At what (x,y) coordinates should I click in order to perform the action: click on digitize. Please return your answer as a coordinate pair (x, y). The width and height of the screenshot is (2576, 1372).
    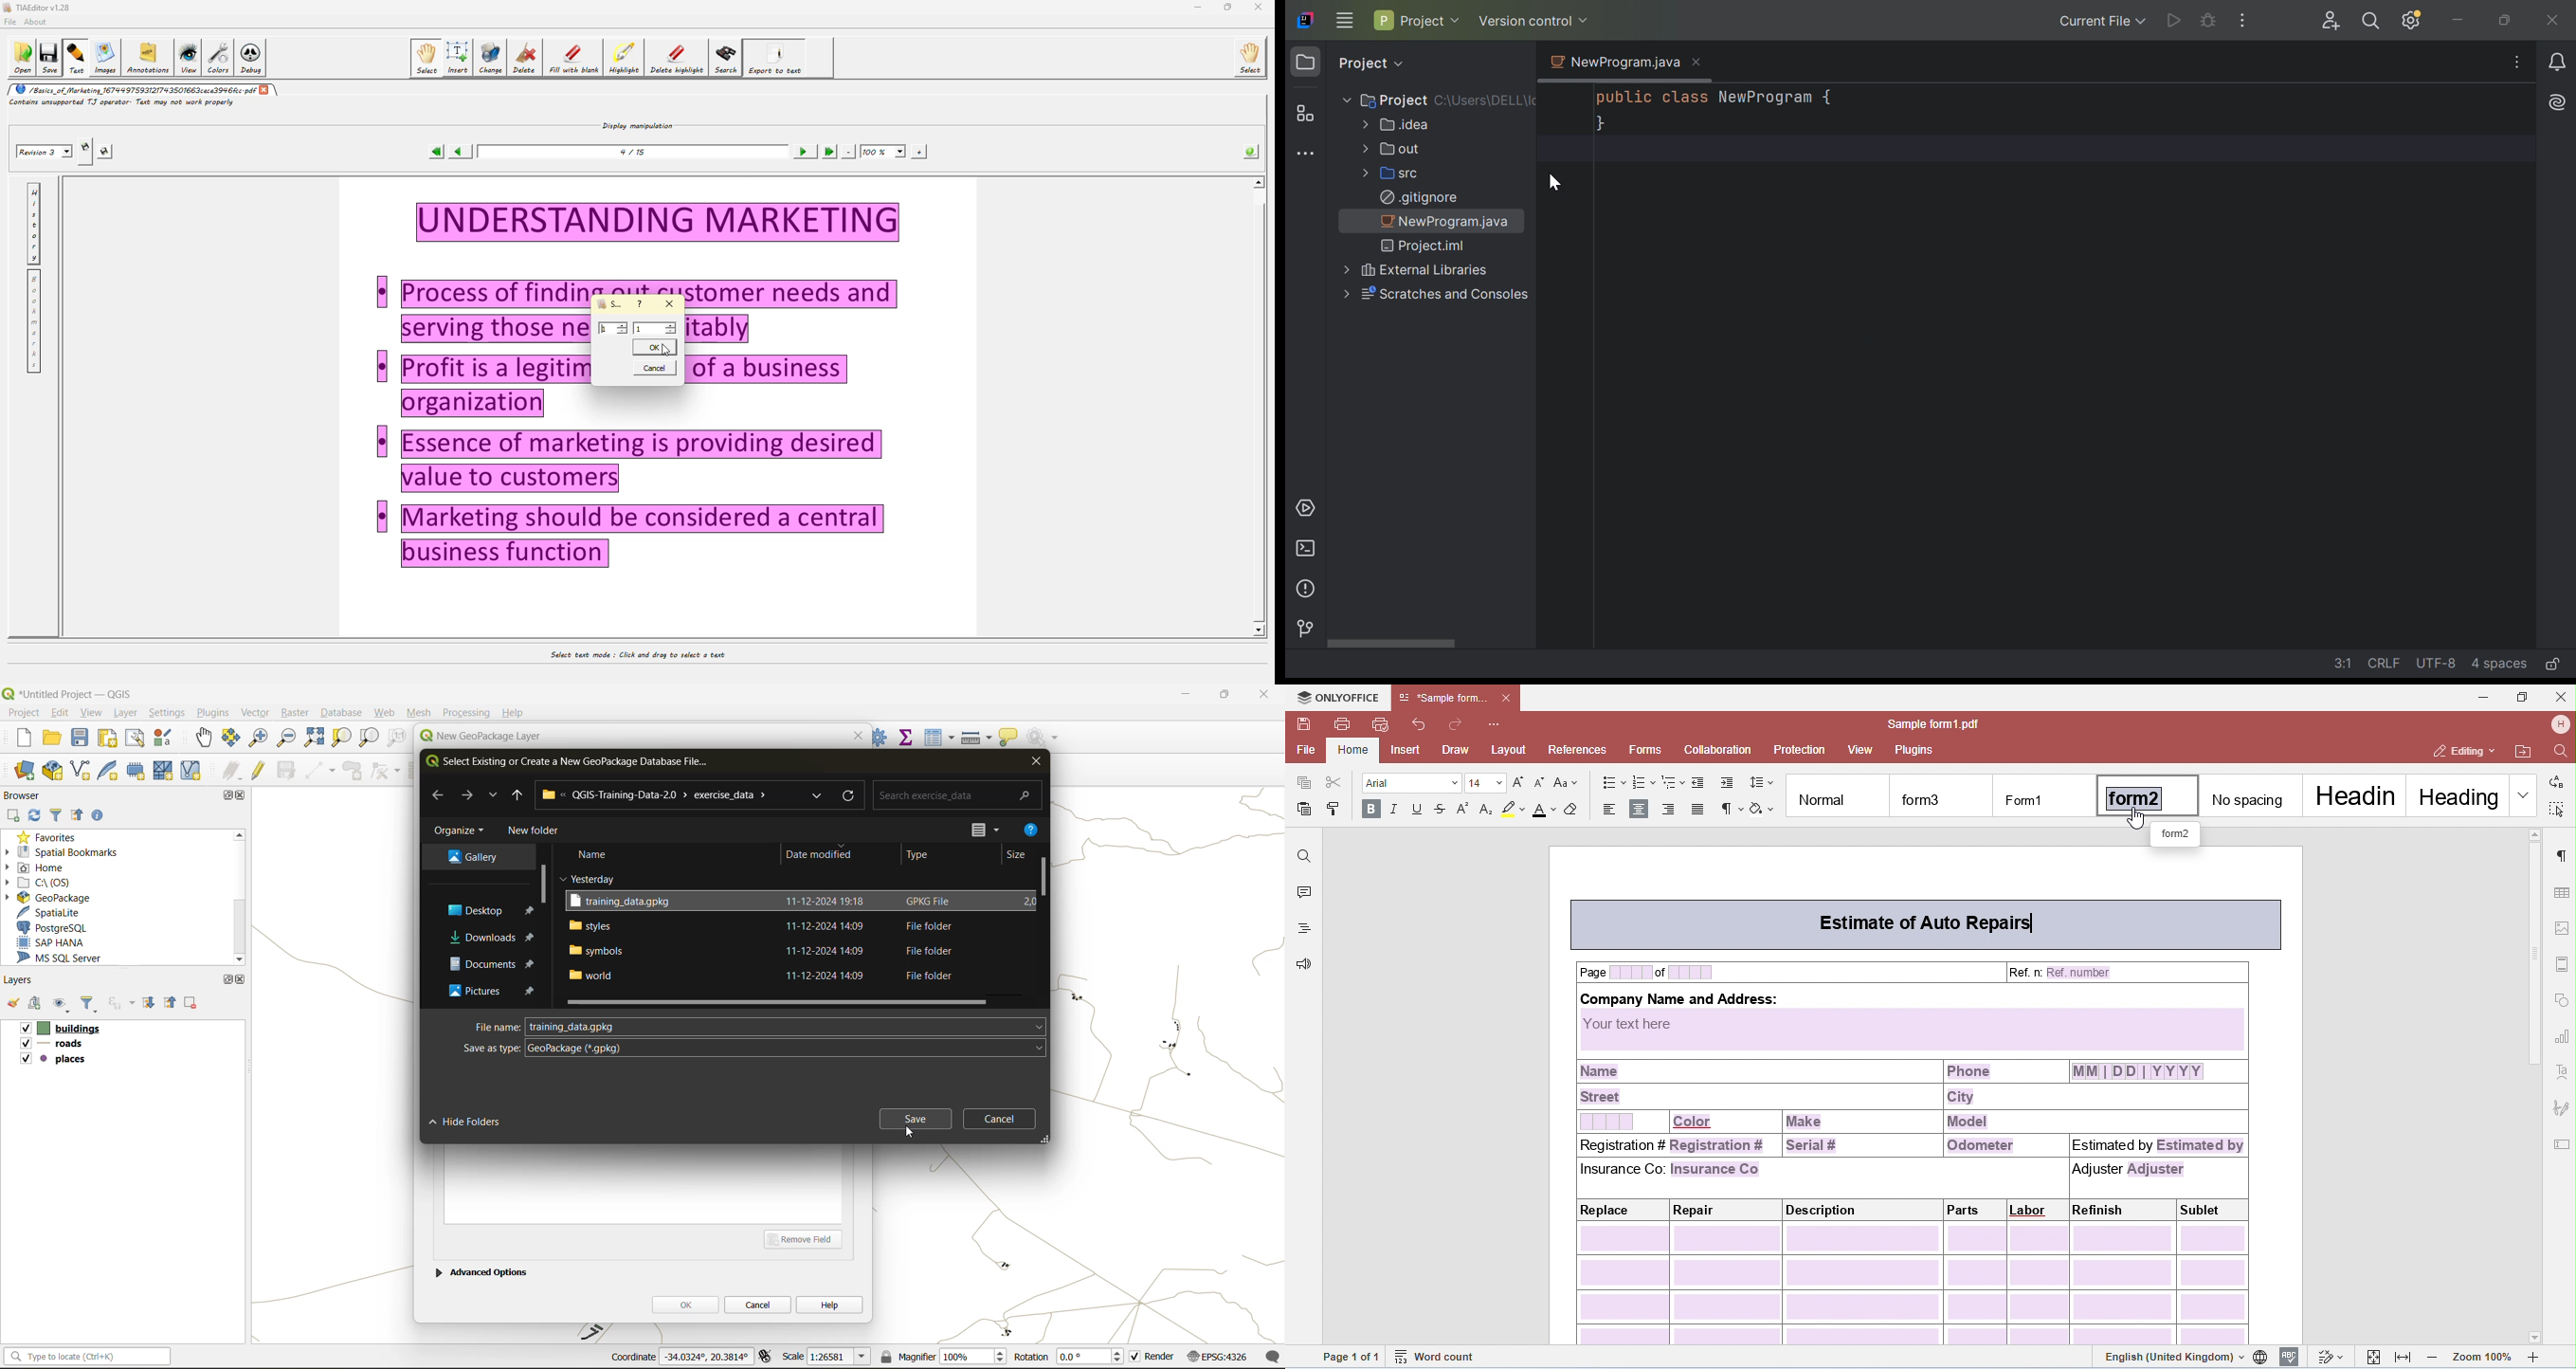
    Looking at the image, I should click on (321, 771).